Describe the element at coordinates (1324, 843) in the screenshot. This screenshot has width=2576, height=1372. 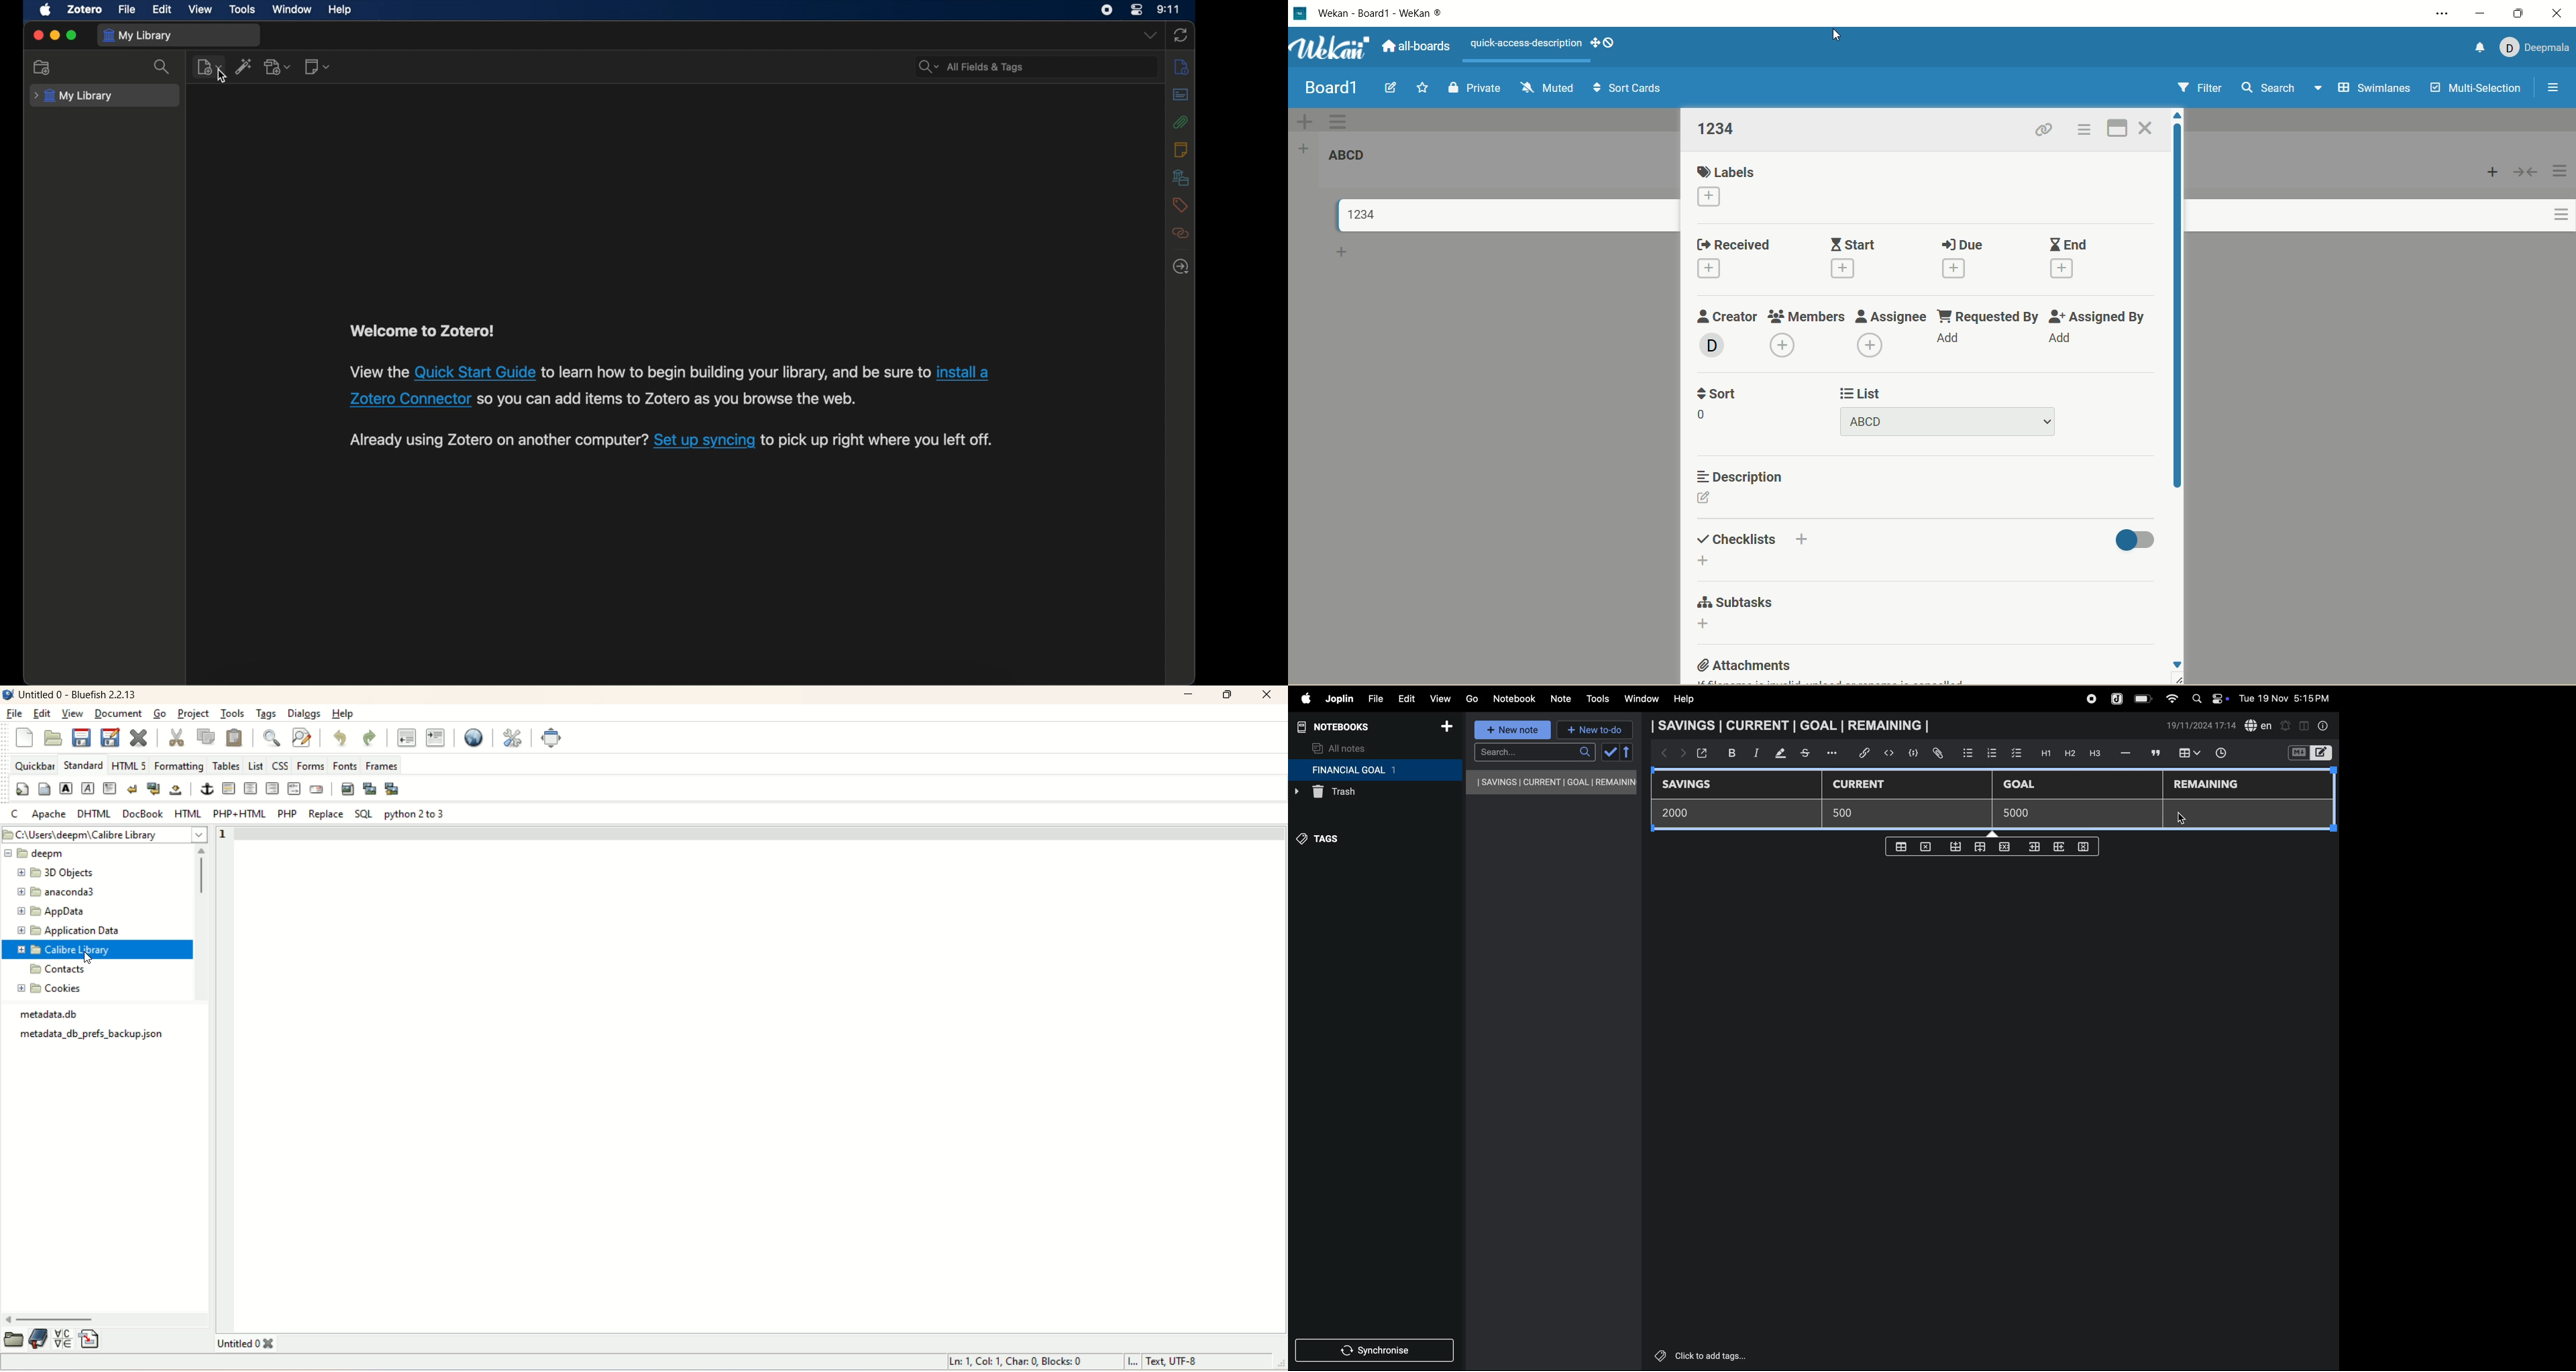
I see `tags` at that location.